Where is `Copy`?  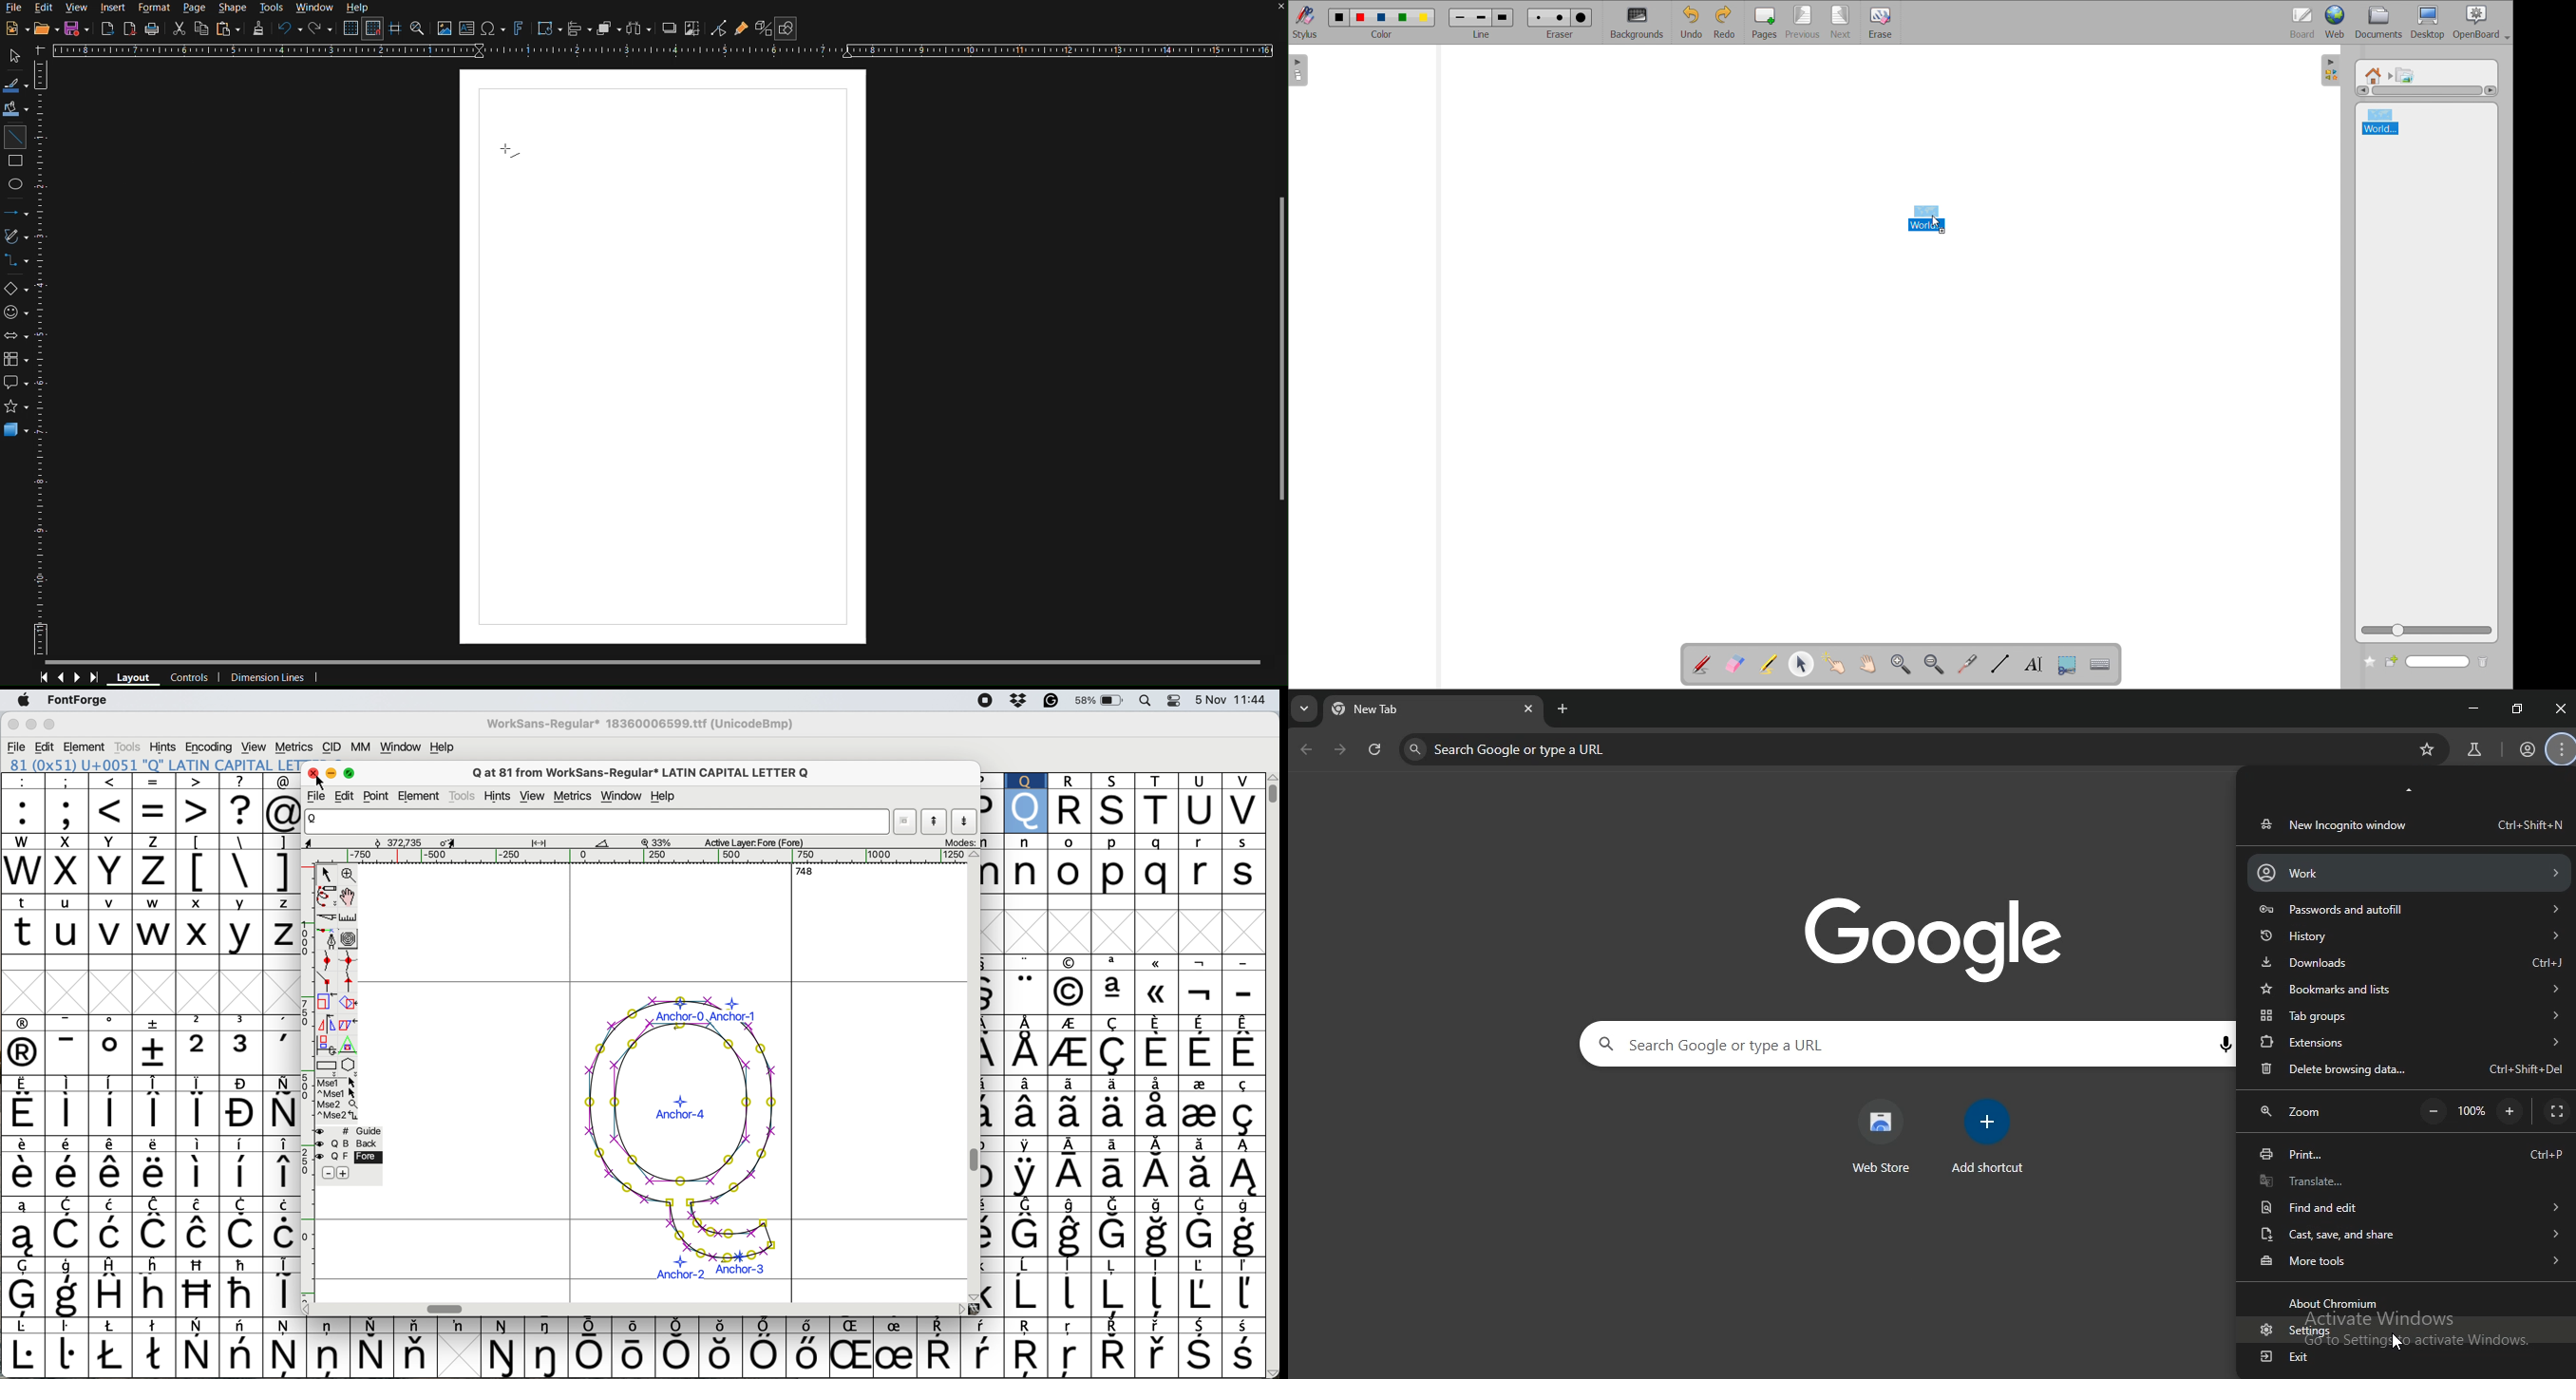 Copy is located at coordinates (200, 29).